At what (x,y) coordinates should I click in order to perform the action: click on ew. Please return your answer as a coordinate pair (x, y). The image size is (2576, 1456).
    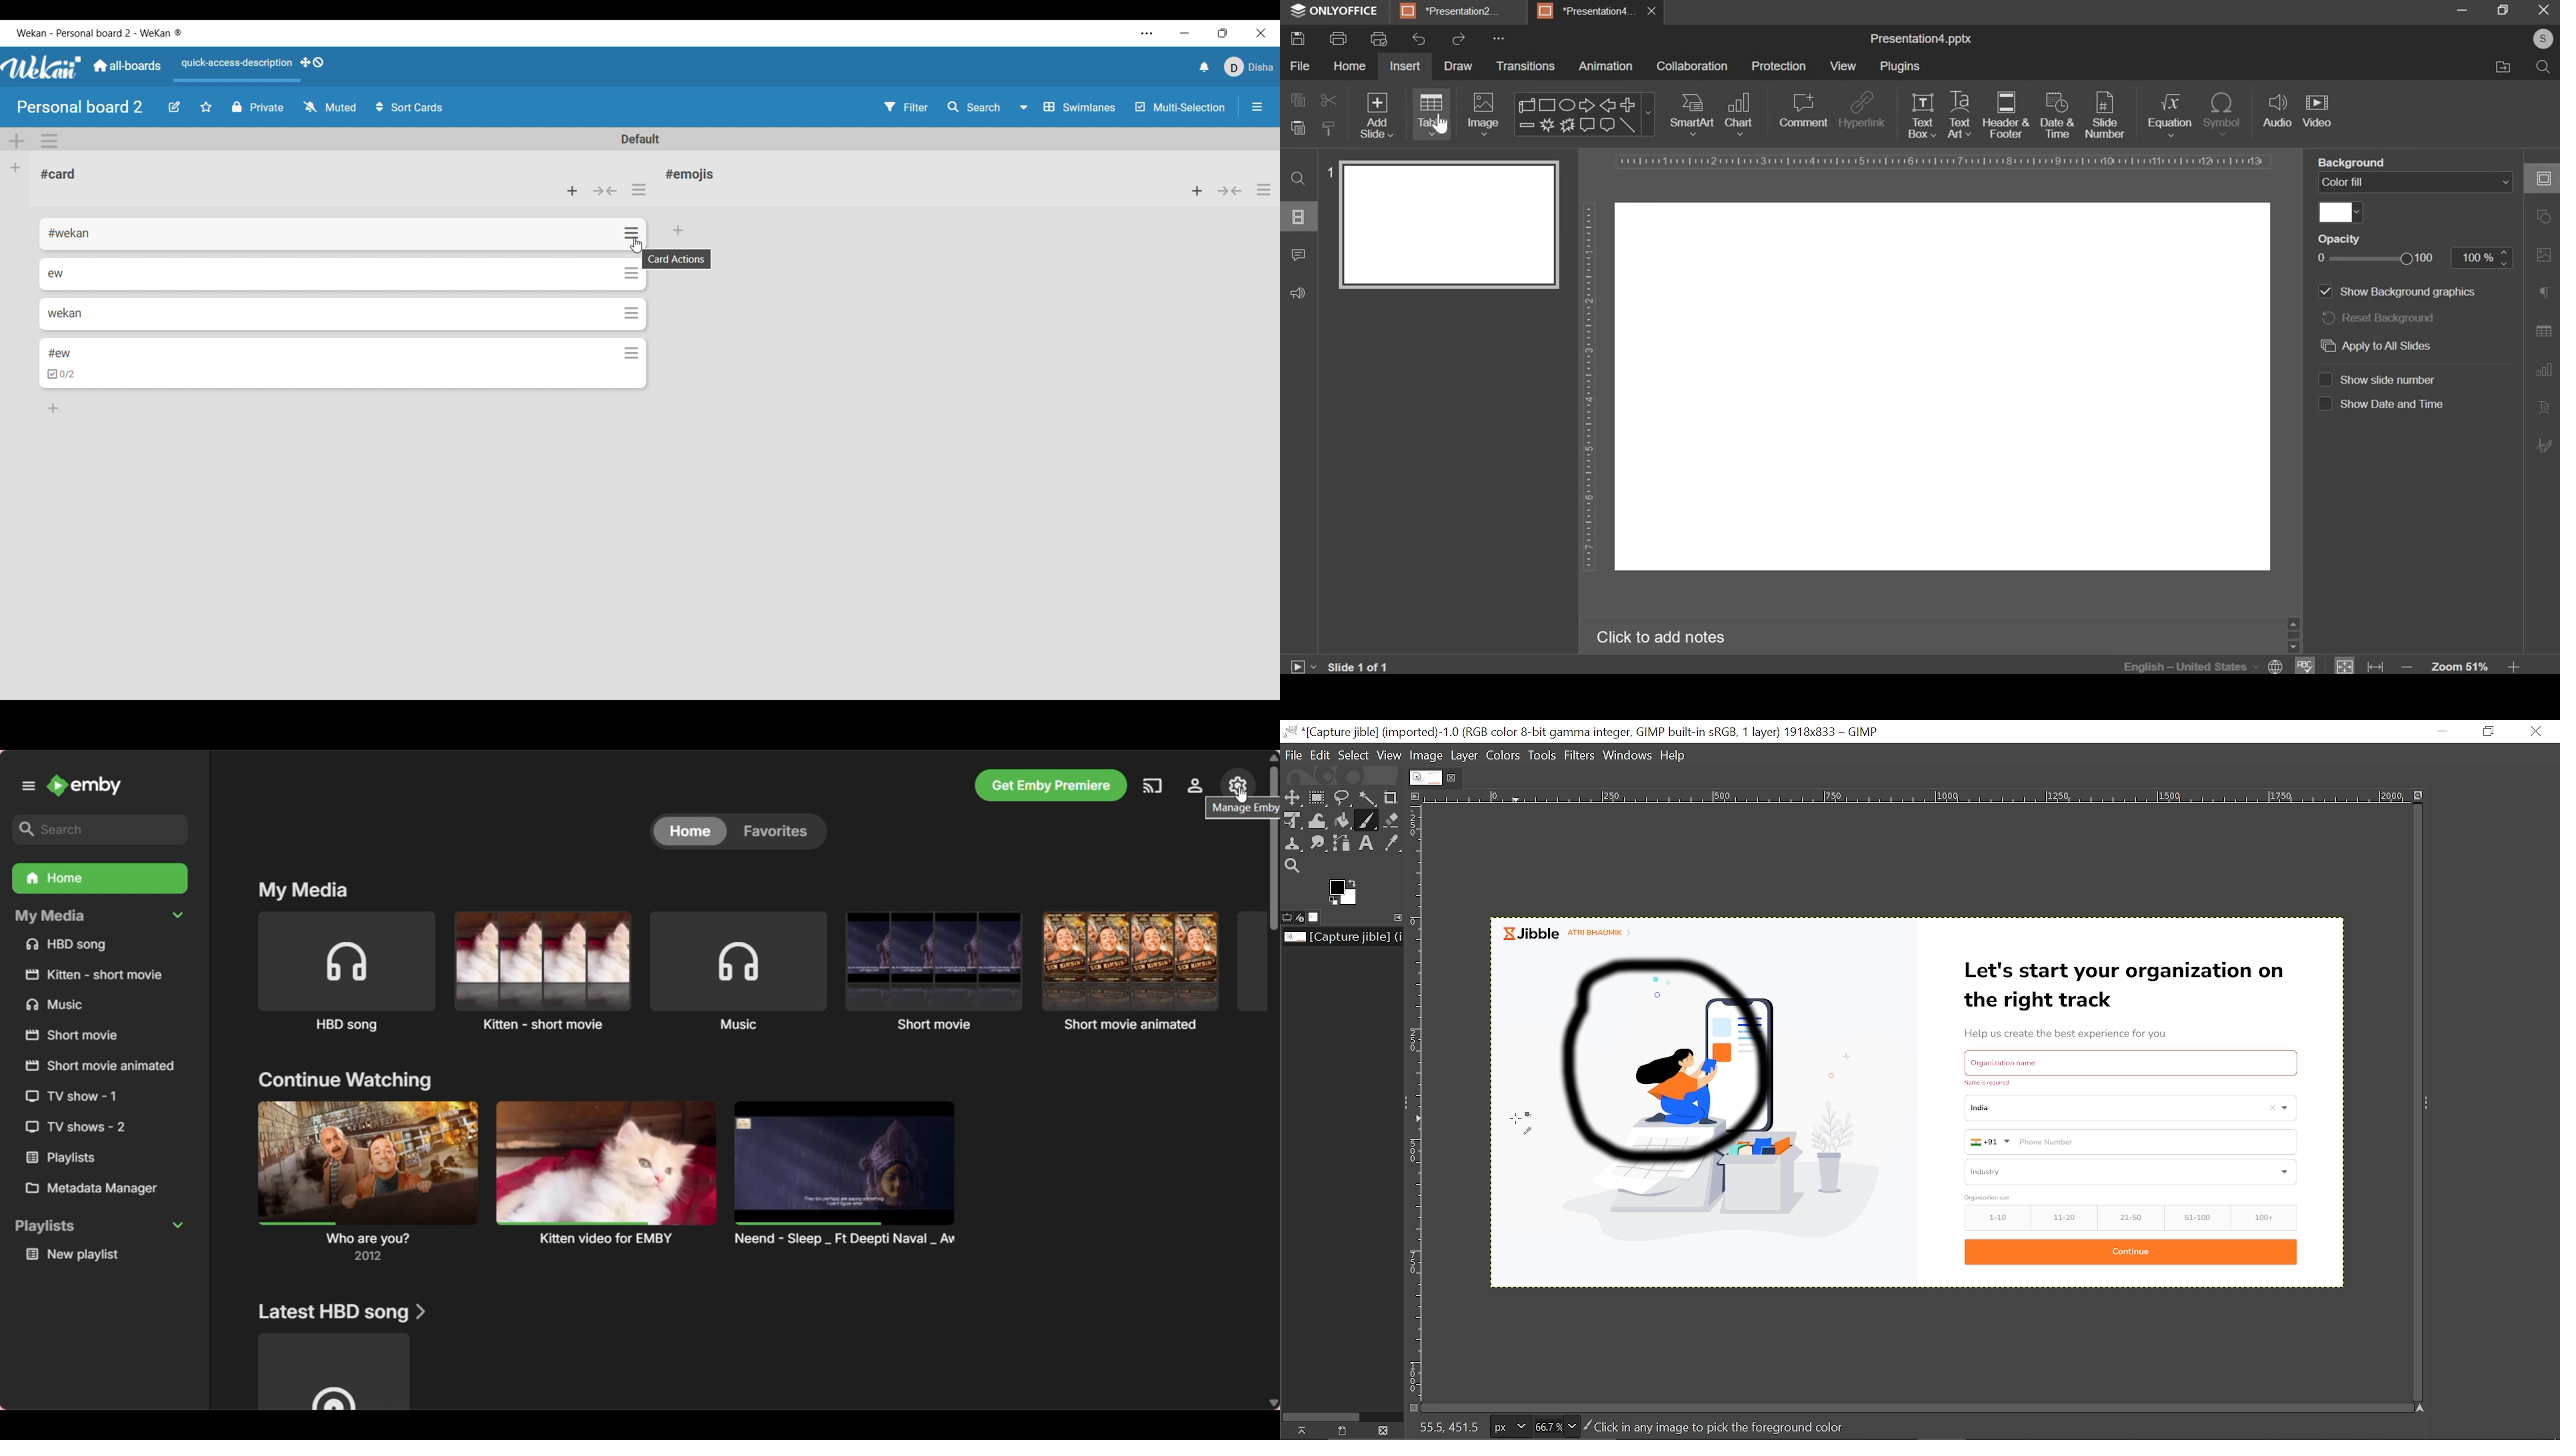
    Looking at the image, I should click on (56, 273).